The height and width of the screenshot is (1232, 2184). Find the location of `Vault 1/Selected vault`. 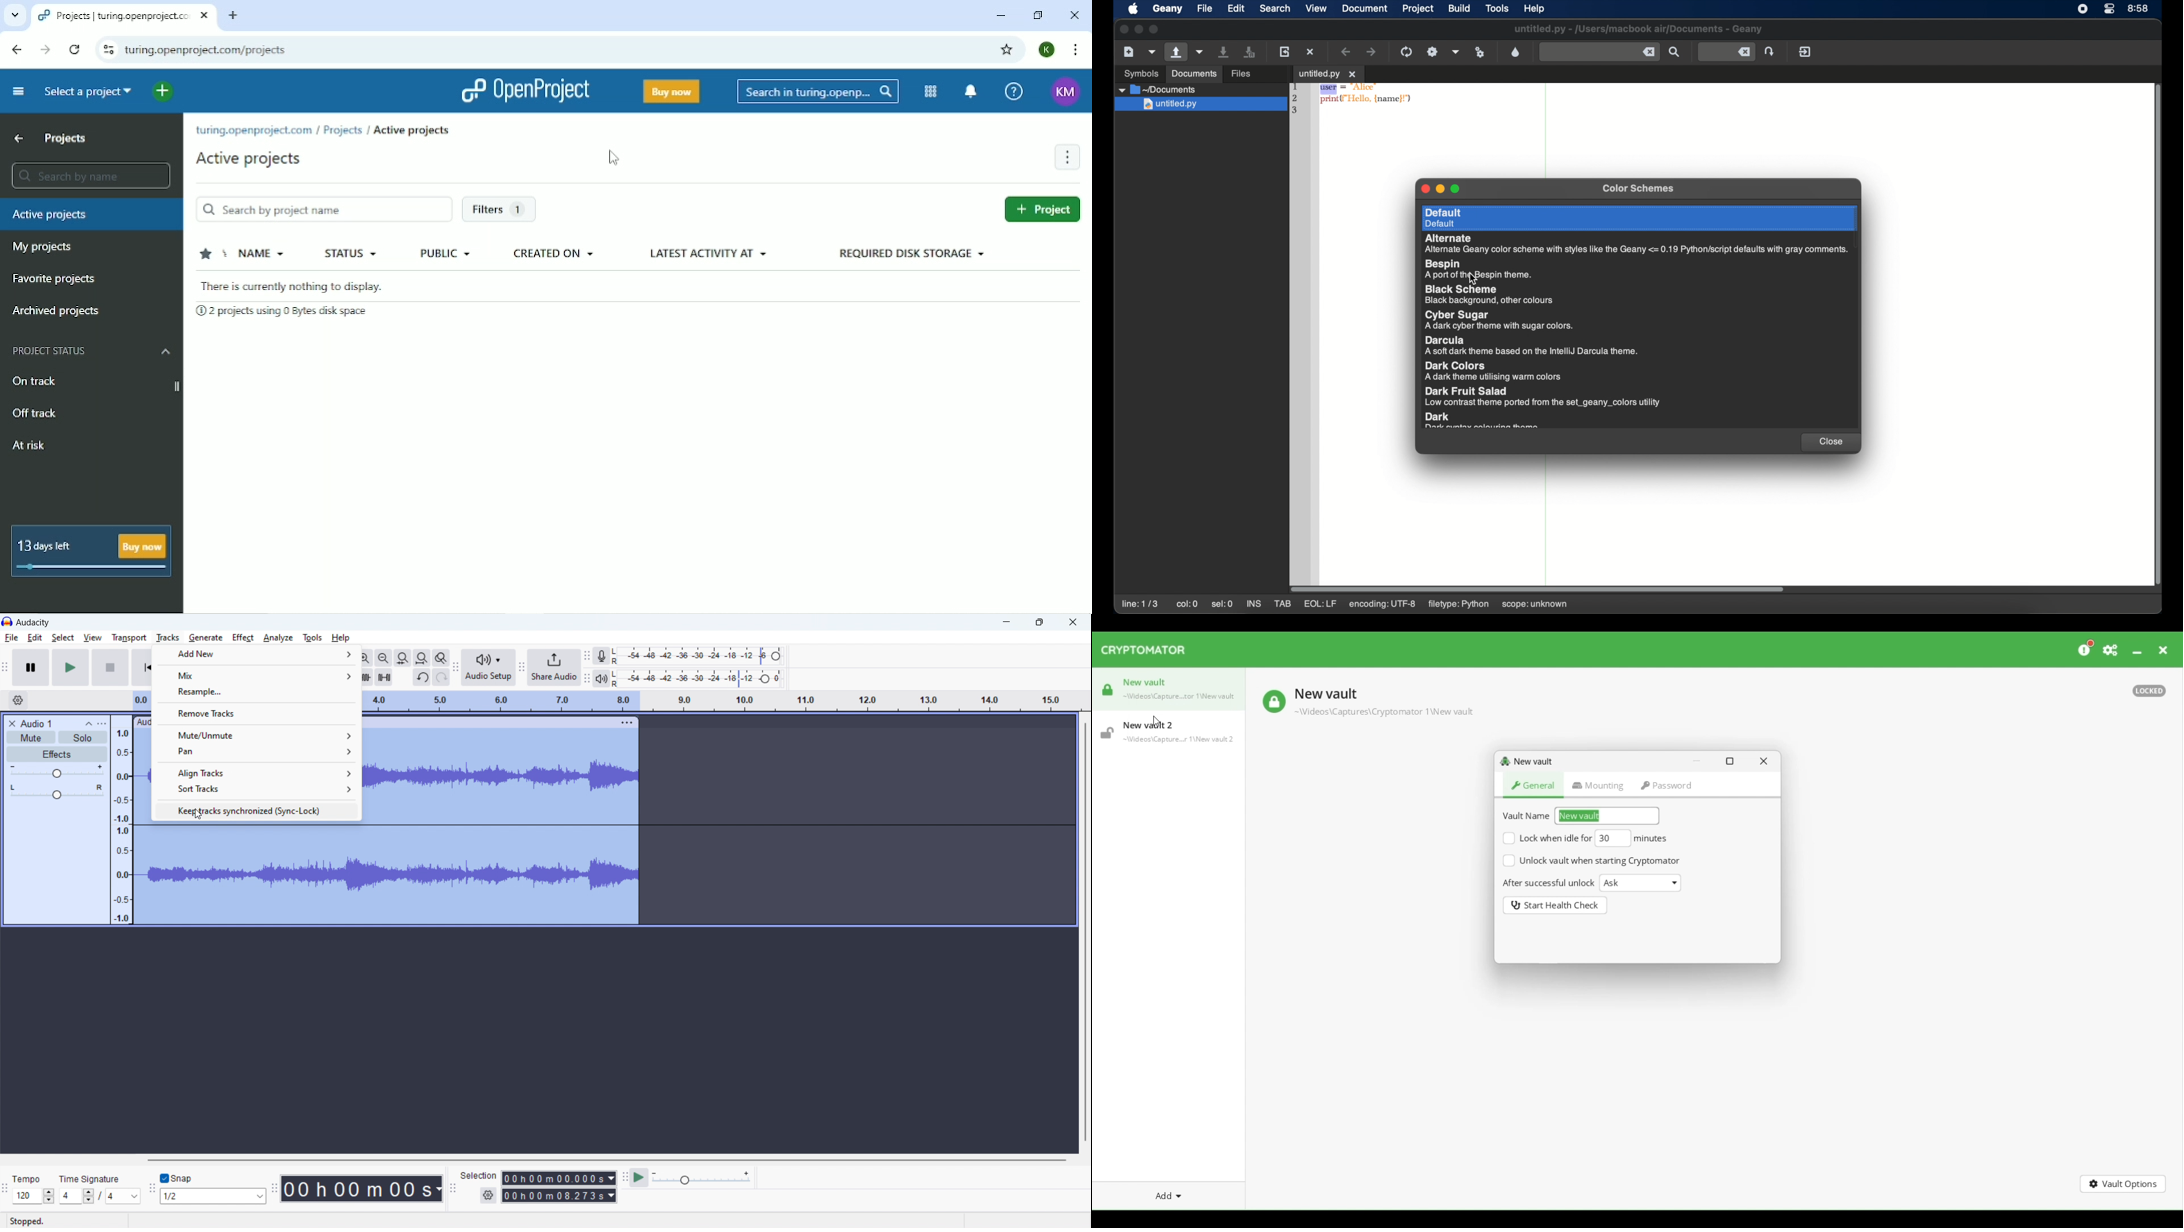

Vault 1/Selected vault is located at coordinates (1170, 694).